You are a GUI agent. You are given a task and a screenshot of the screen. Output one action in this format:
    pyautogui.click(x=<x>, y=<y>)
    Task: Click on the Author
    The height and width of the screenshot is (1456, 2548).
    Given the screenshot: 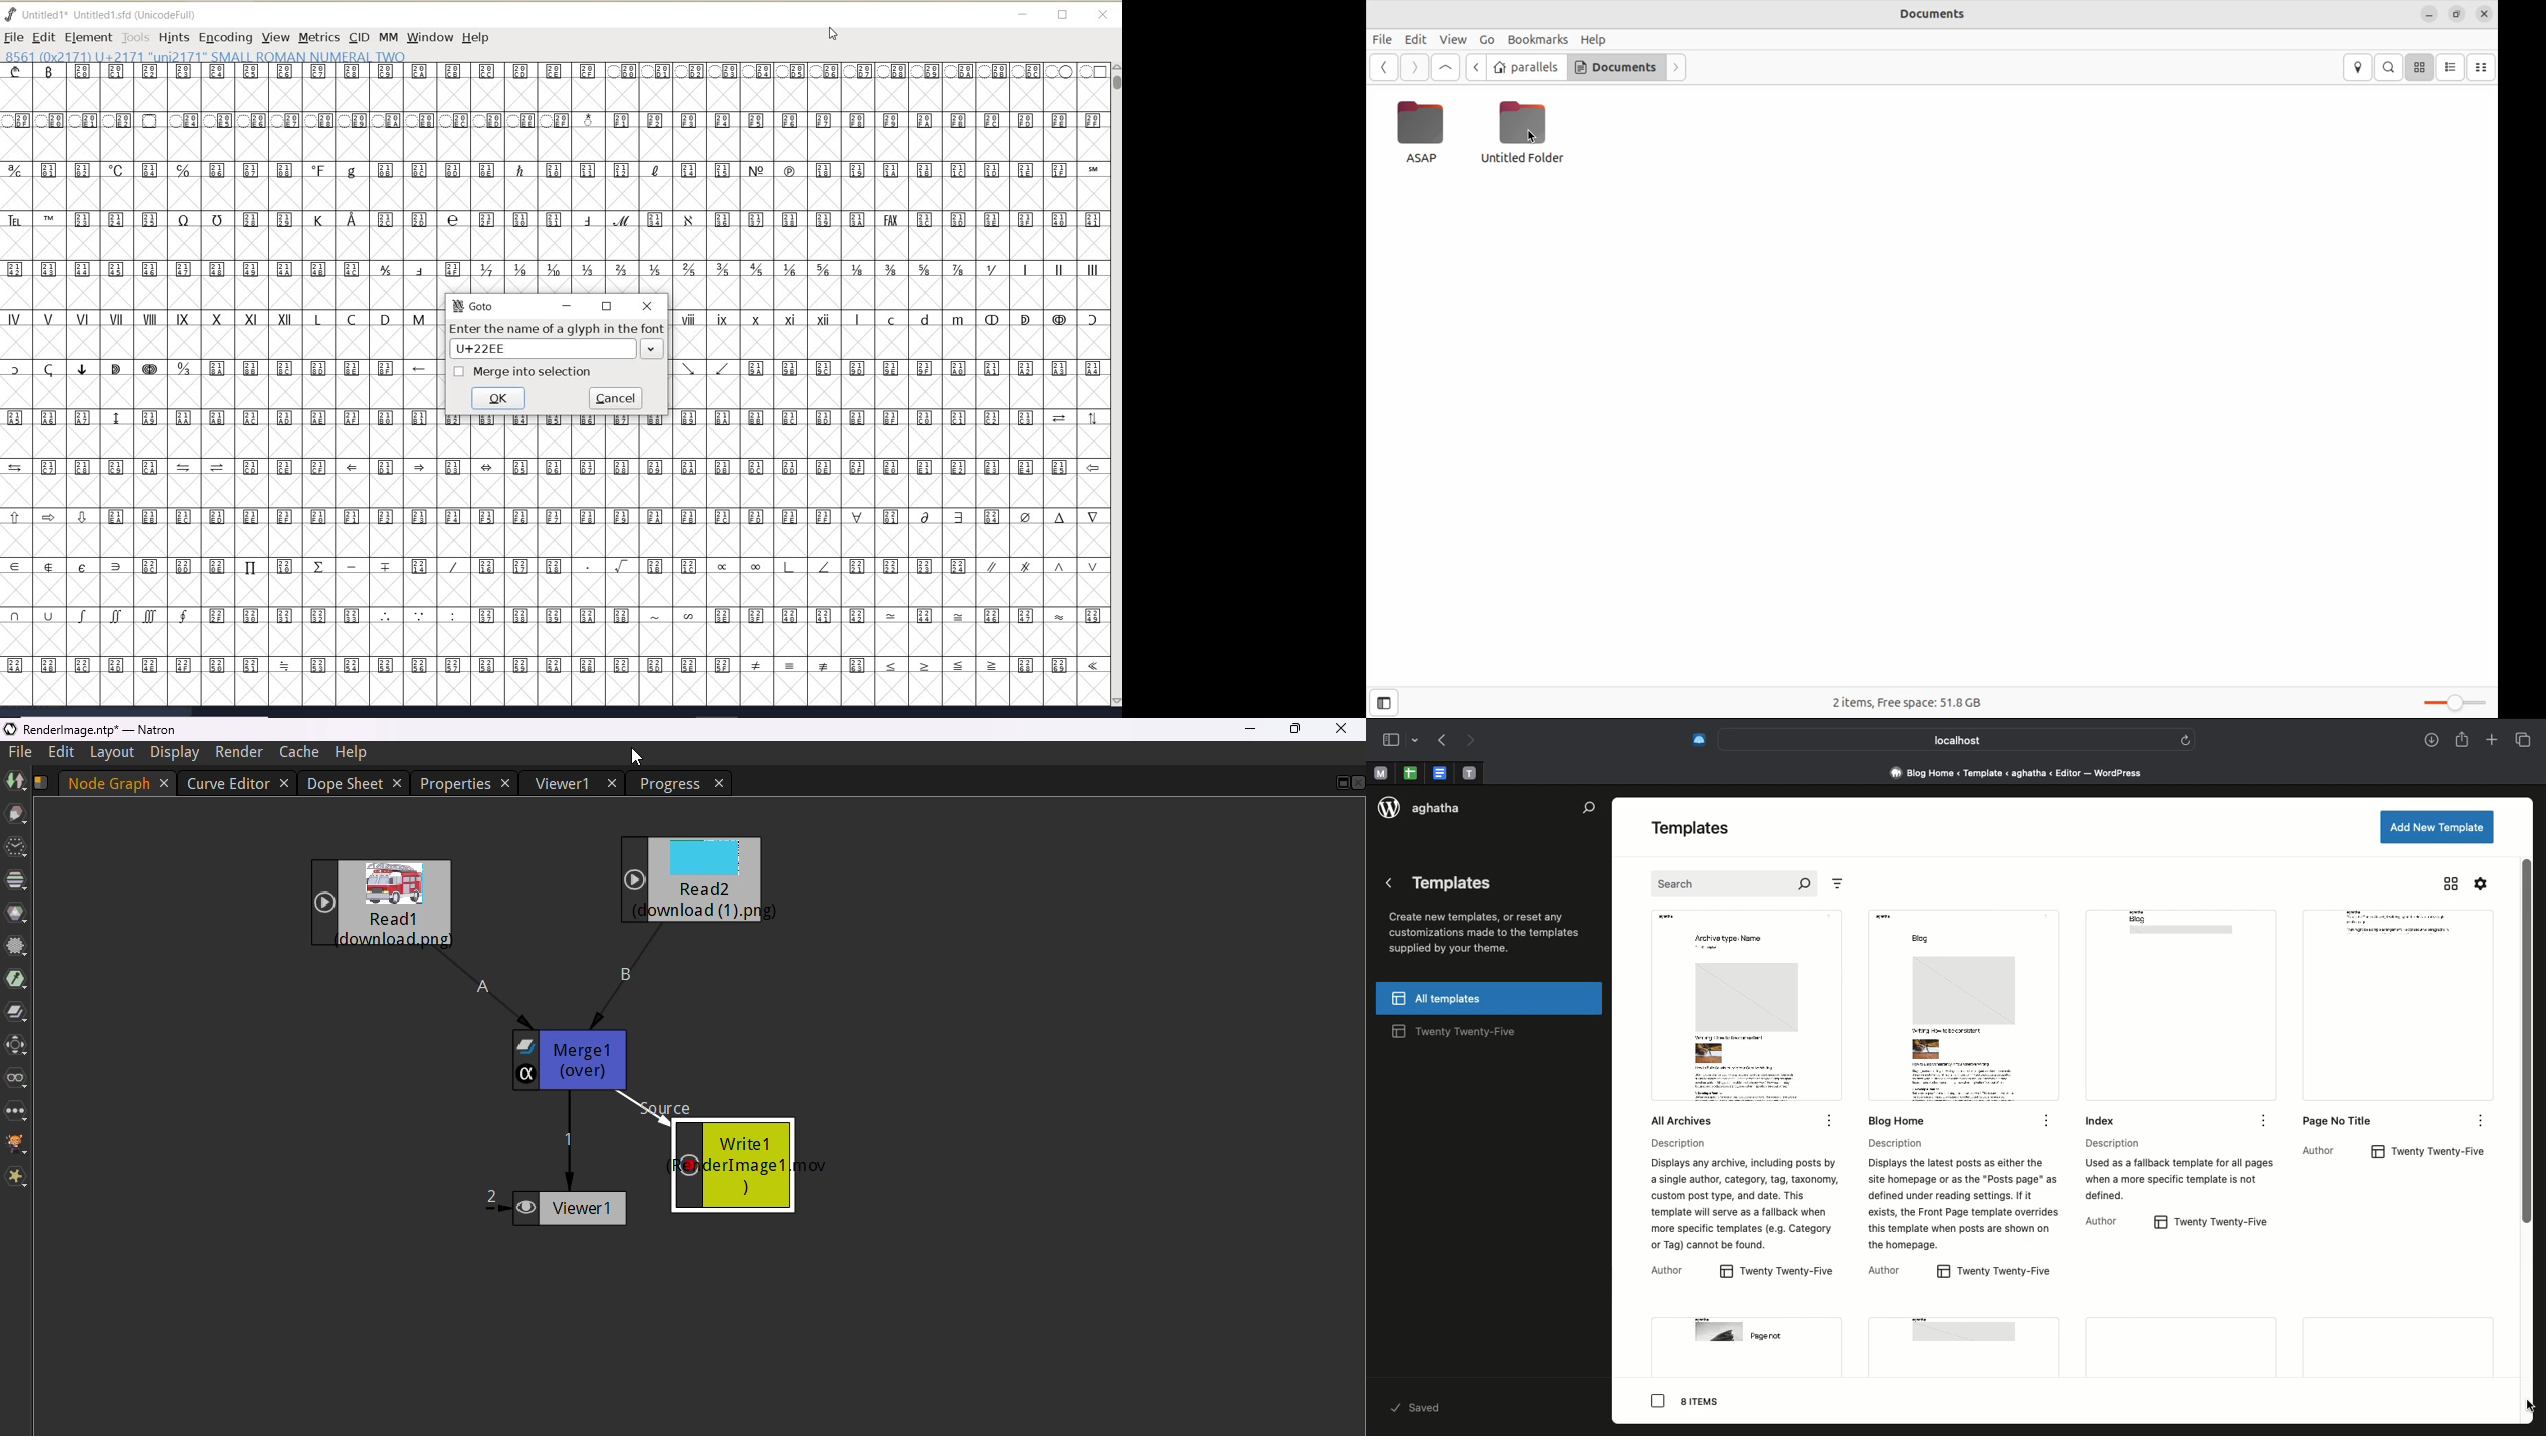 What is the action you would take?
    pyautogui.click(x=1671, y=1273)
    